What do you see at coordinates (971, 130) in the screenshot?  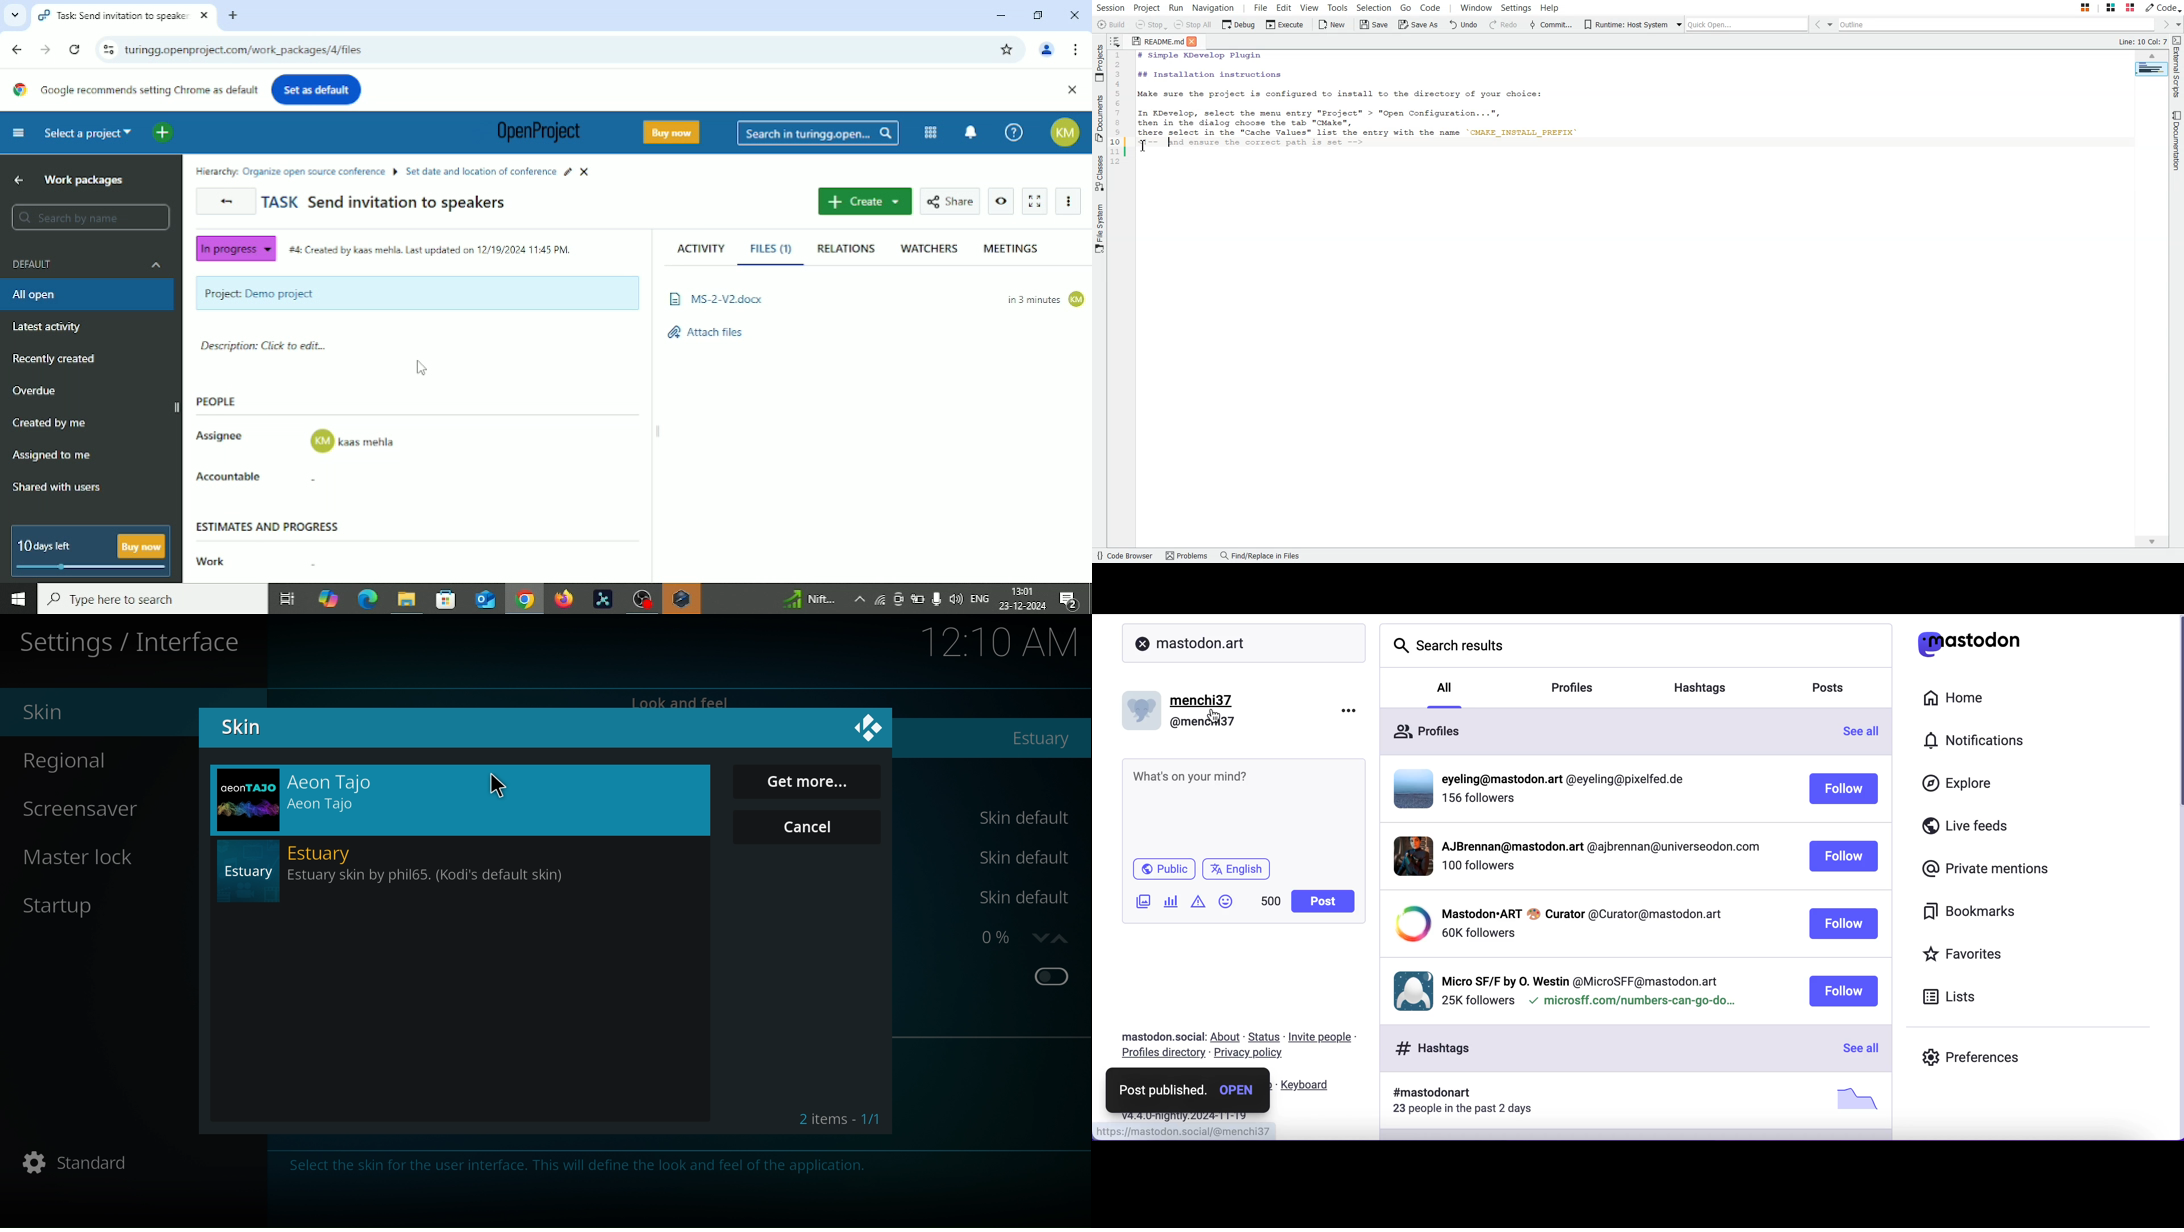 I see `To notification center` at bounding box center [971, 130].